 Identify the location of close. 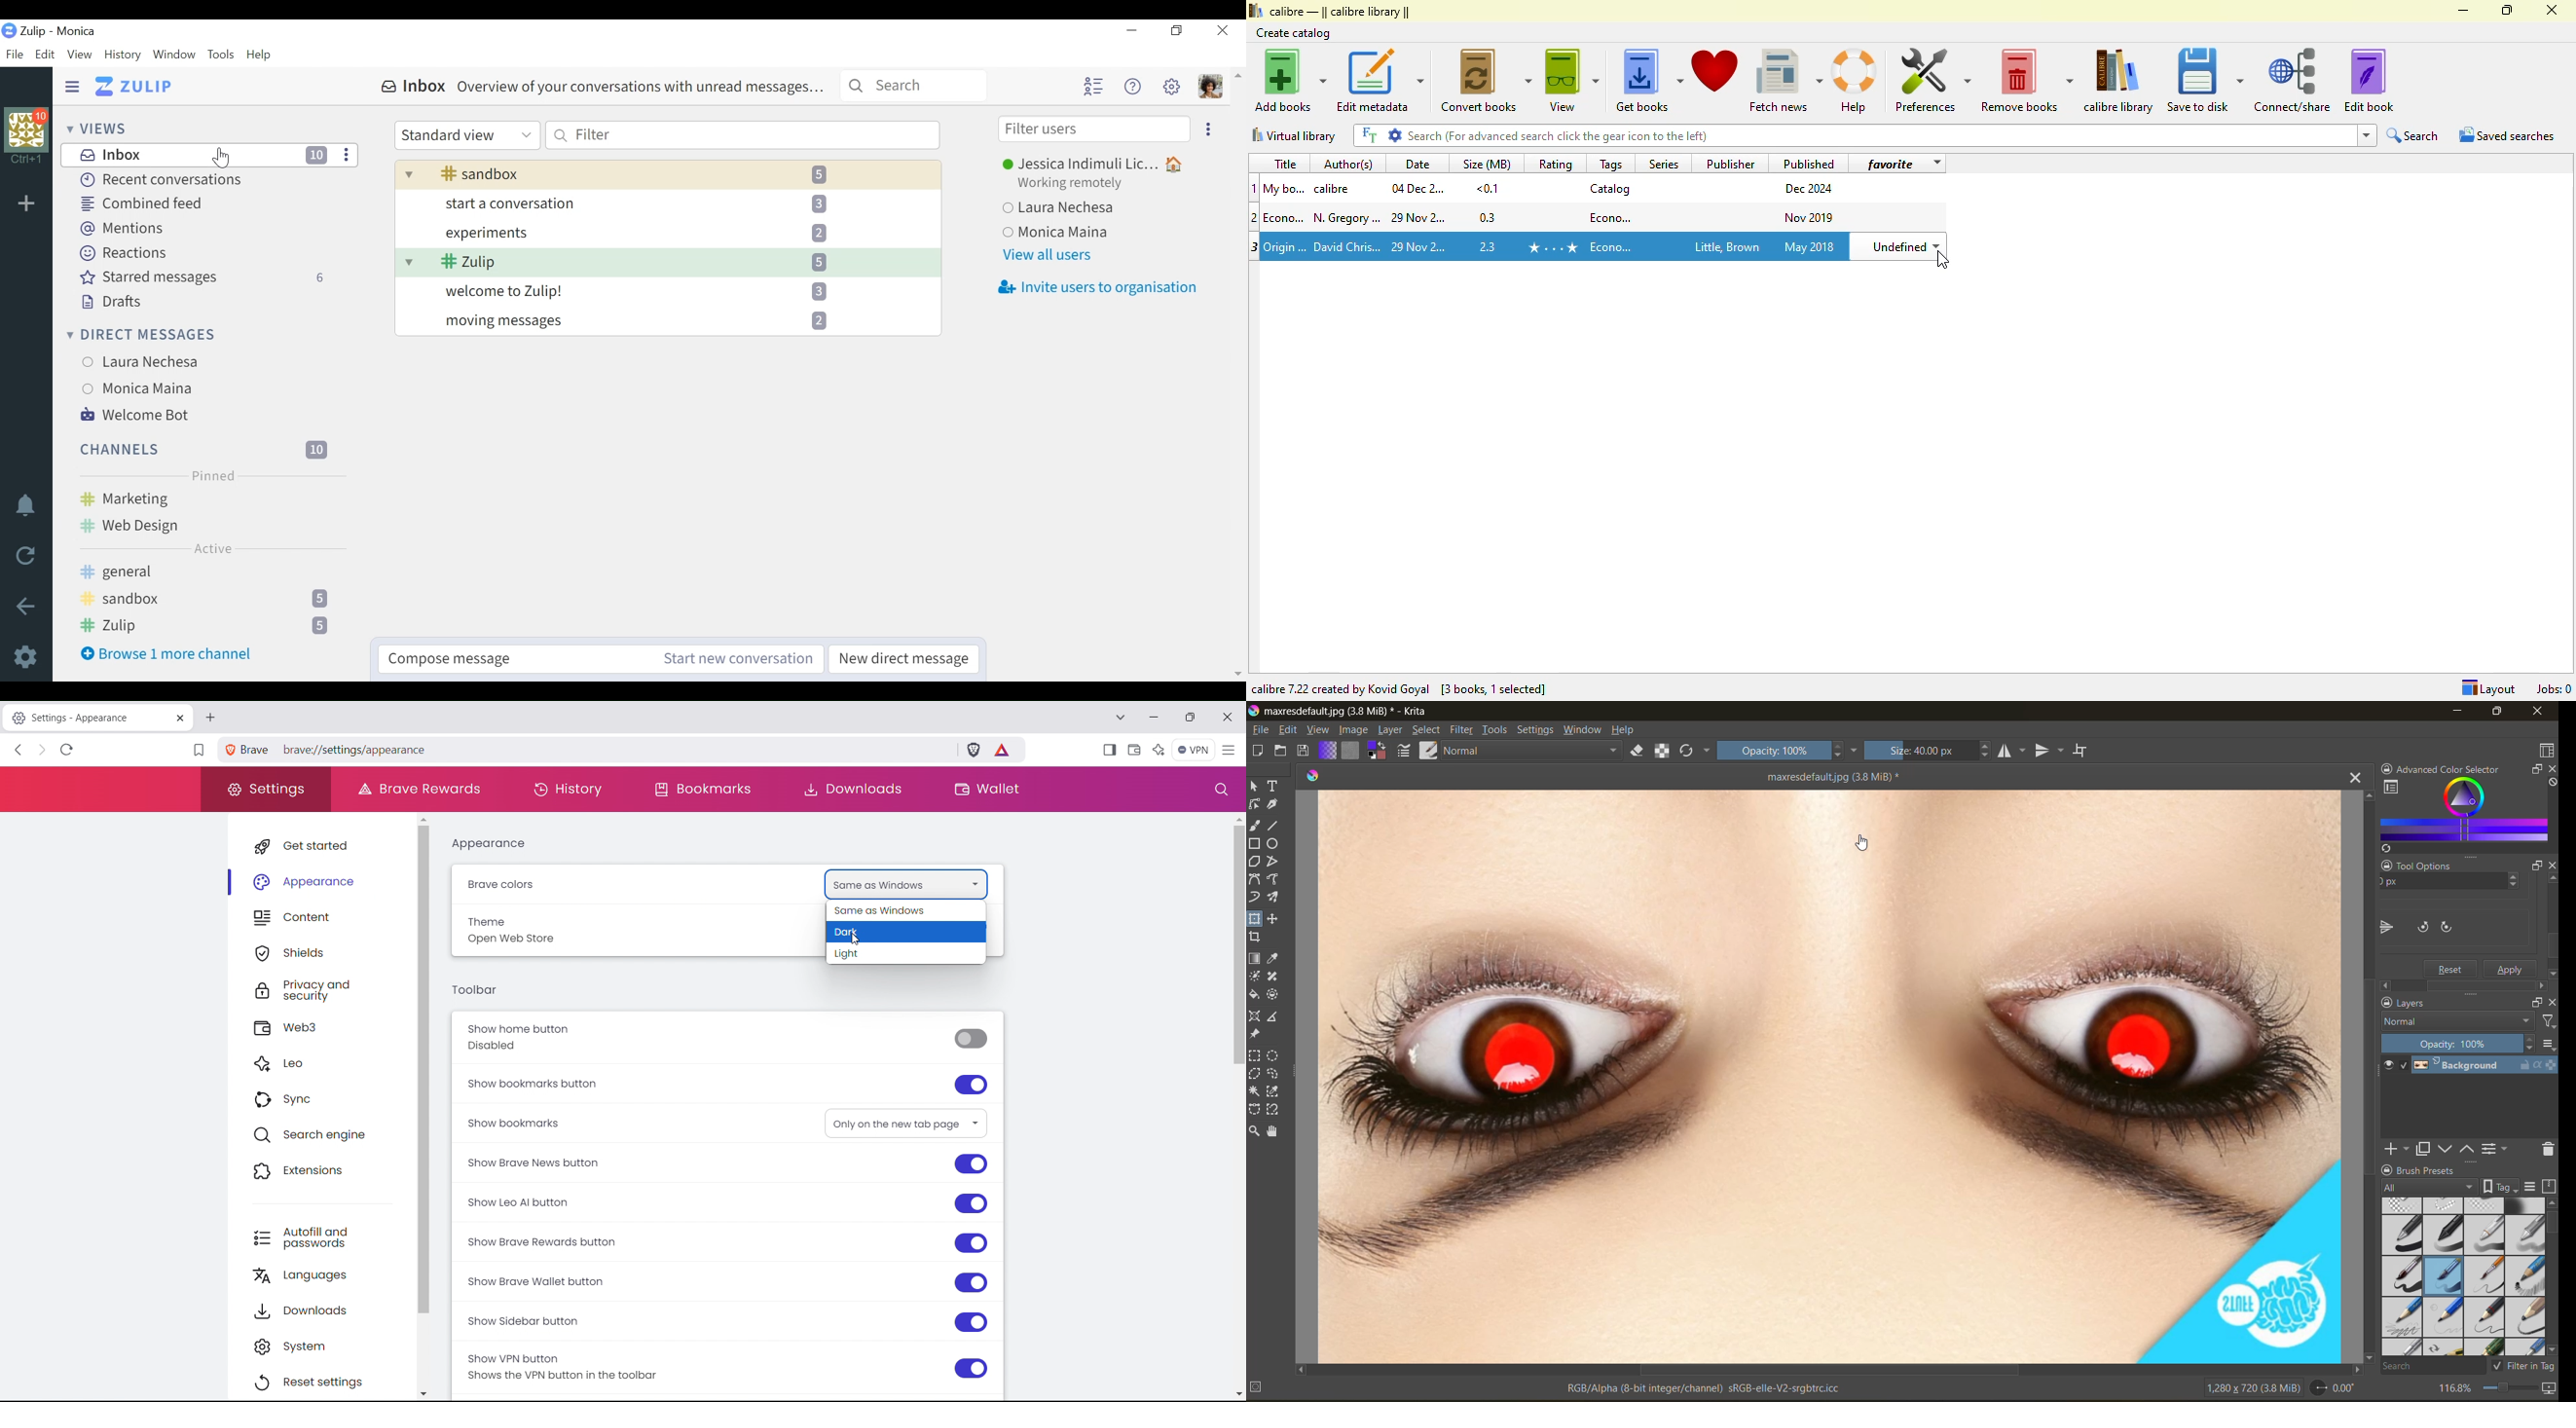
(2551, 10).